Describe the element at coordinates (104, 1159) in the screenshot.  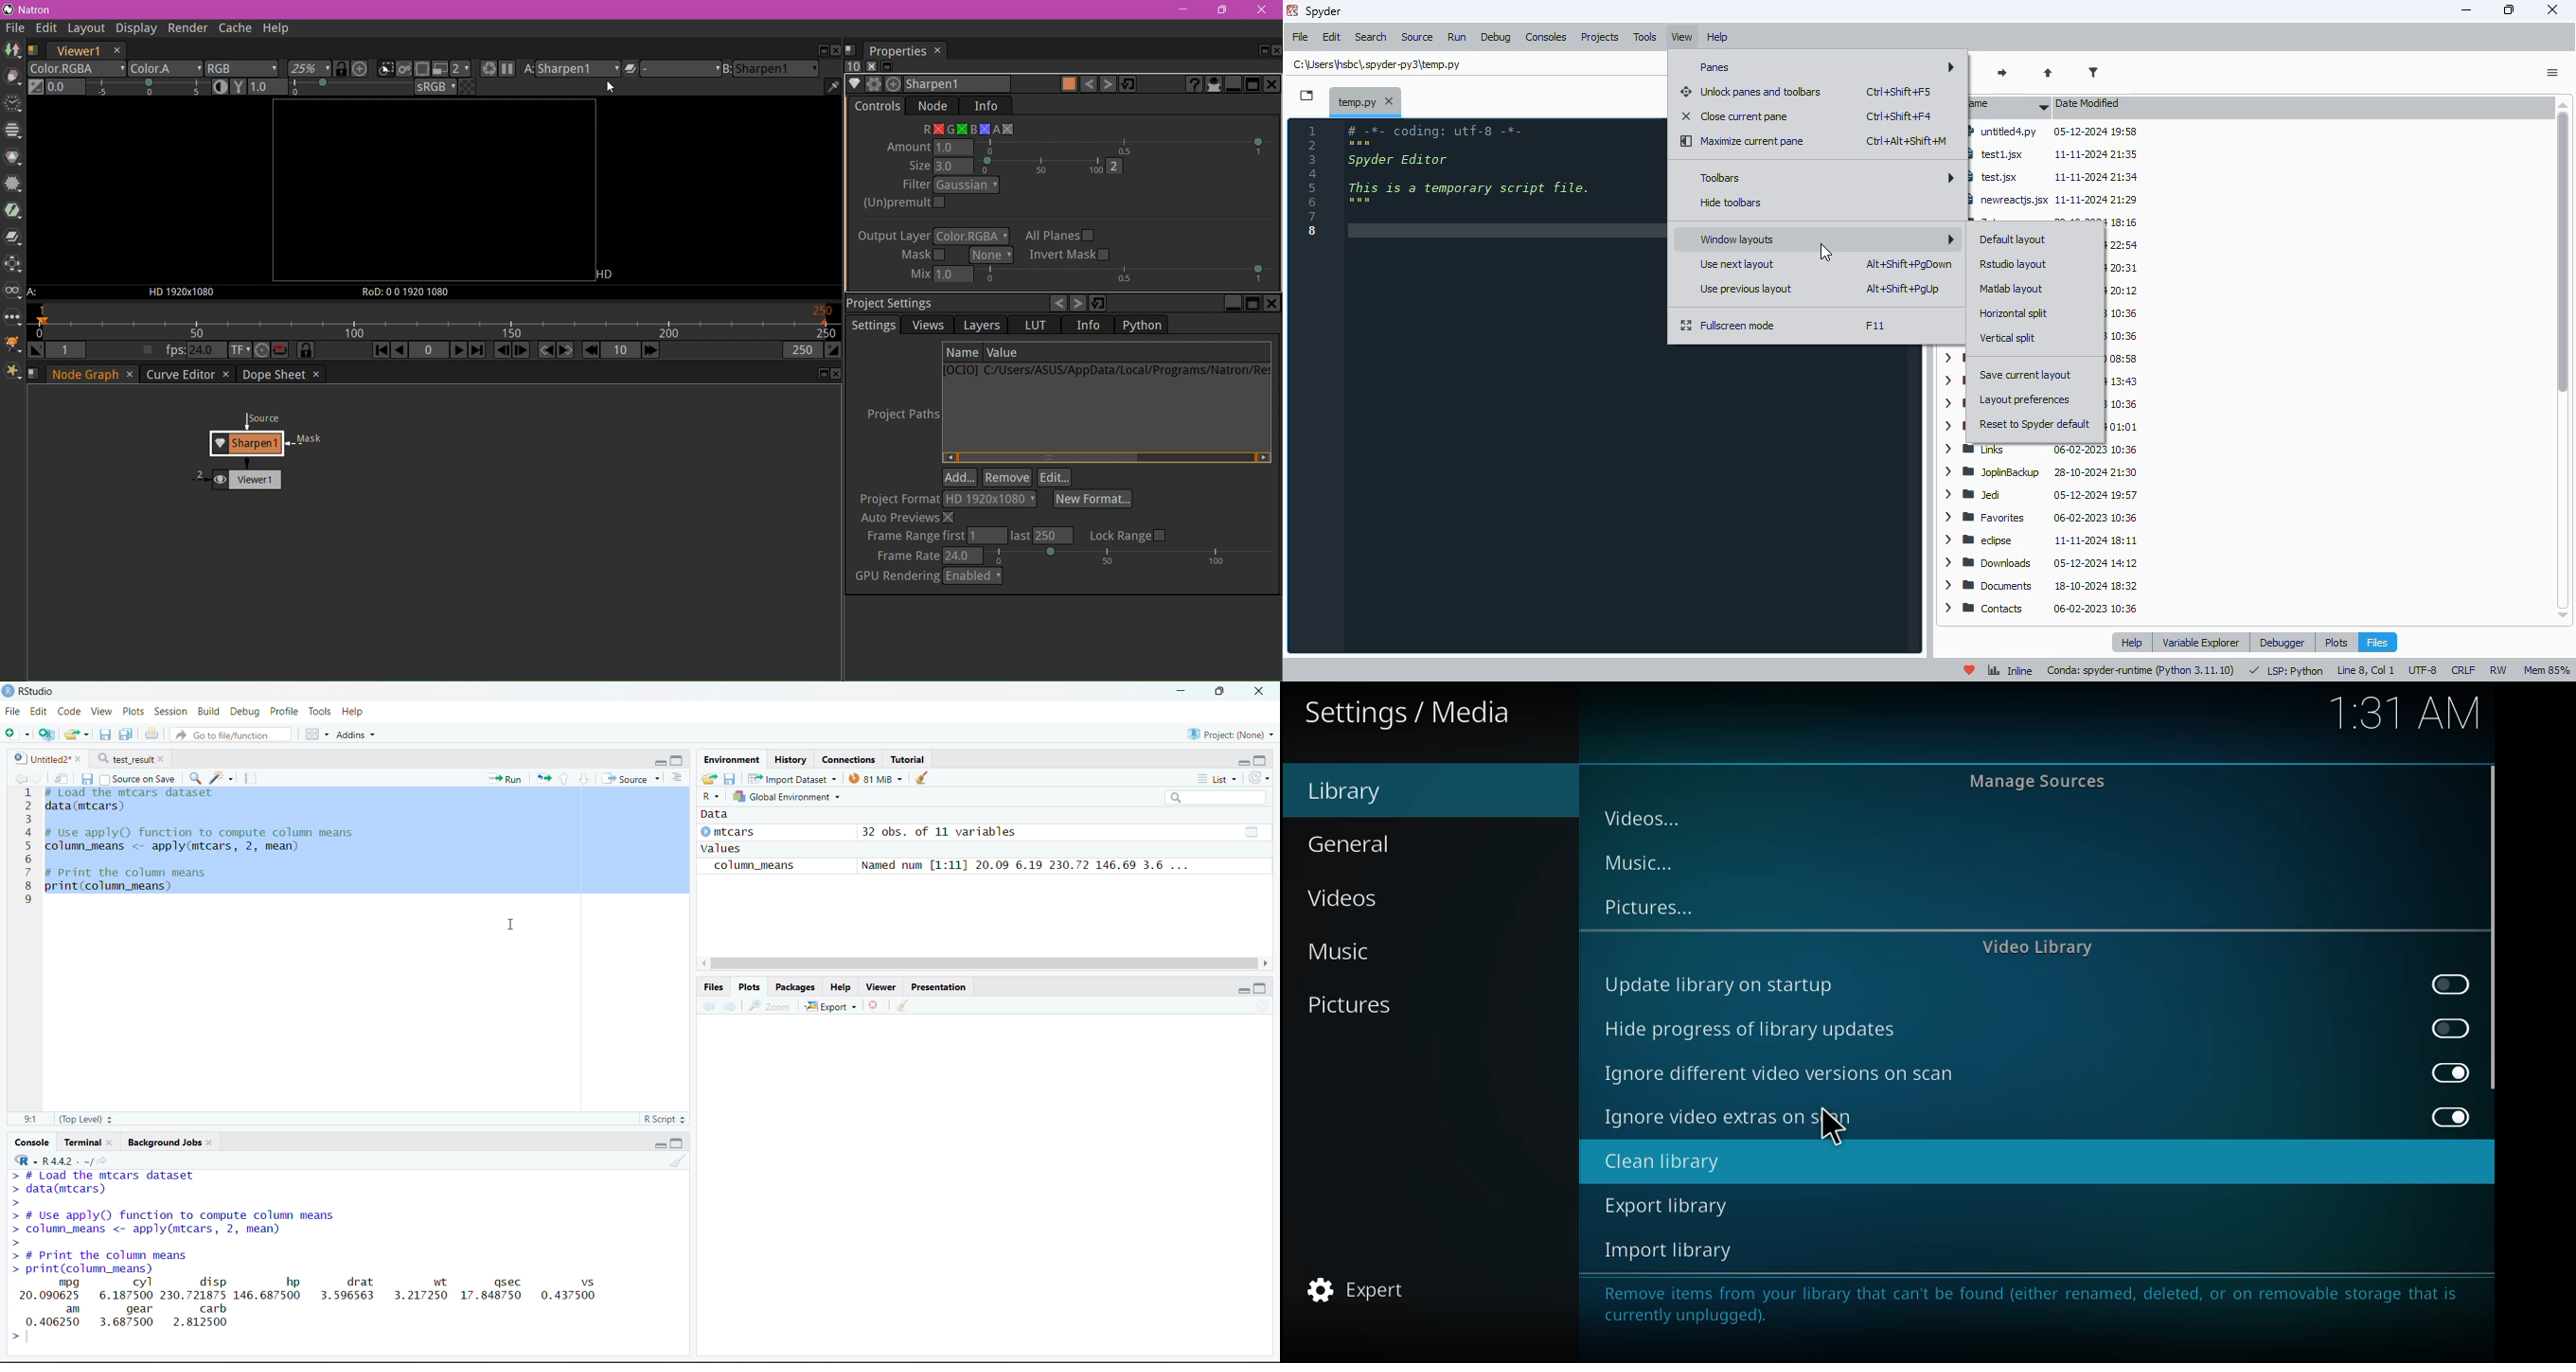
I see `View the current working directory` at that location.